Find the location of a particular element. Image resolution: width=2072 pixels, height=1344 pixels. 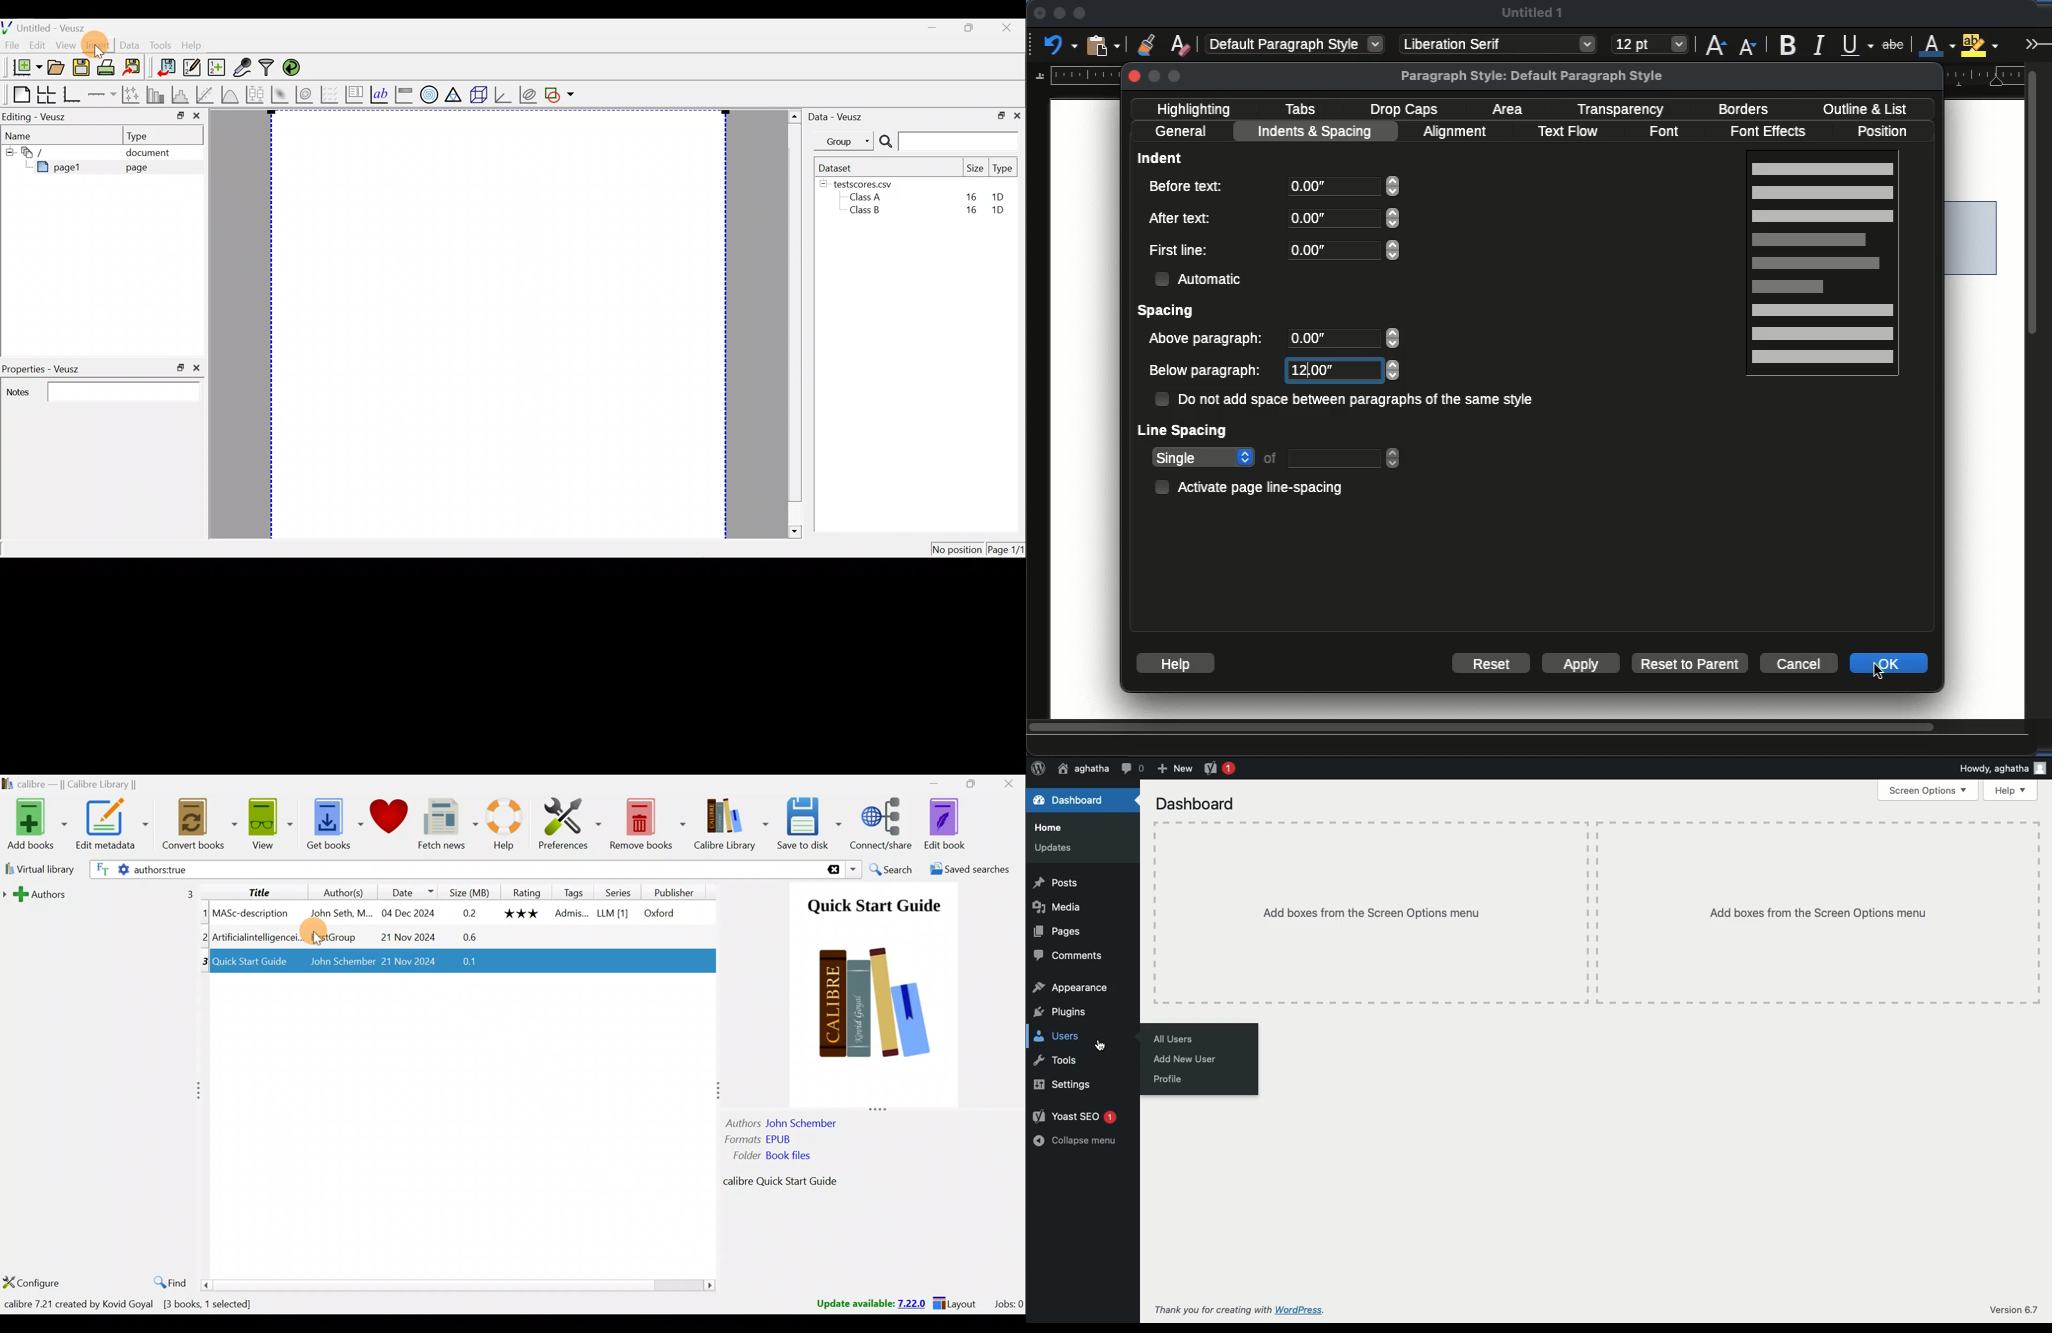

Publisher is located at coordinates (677, 891).